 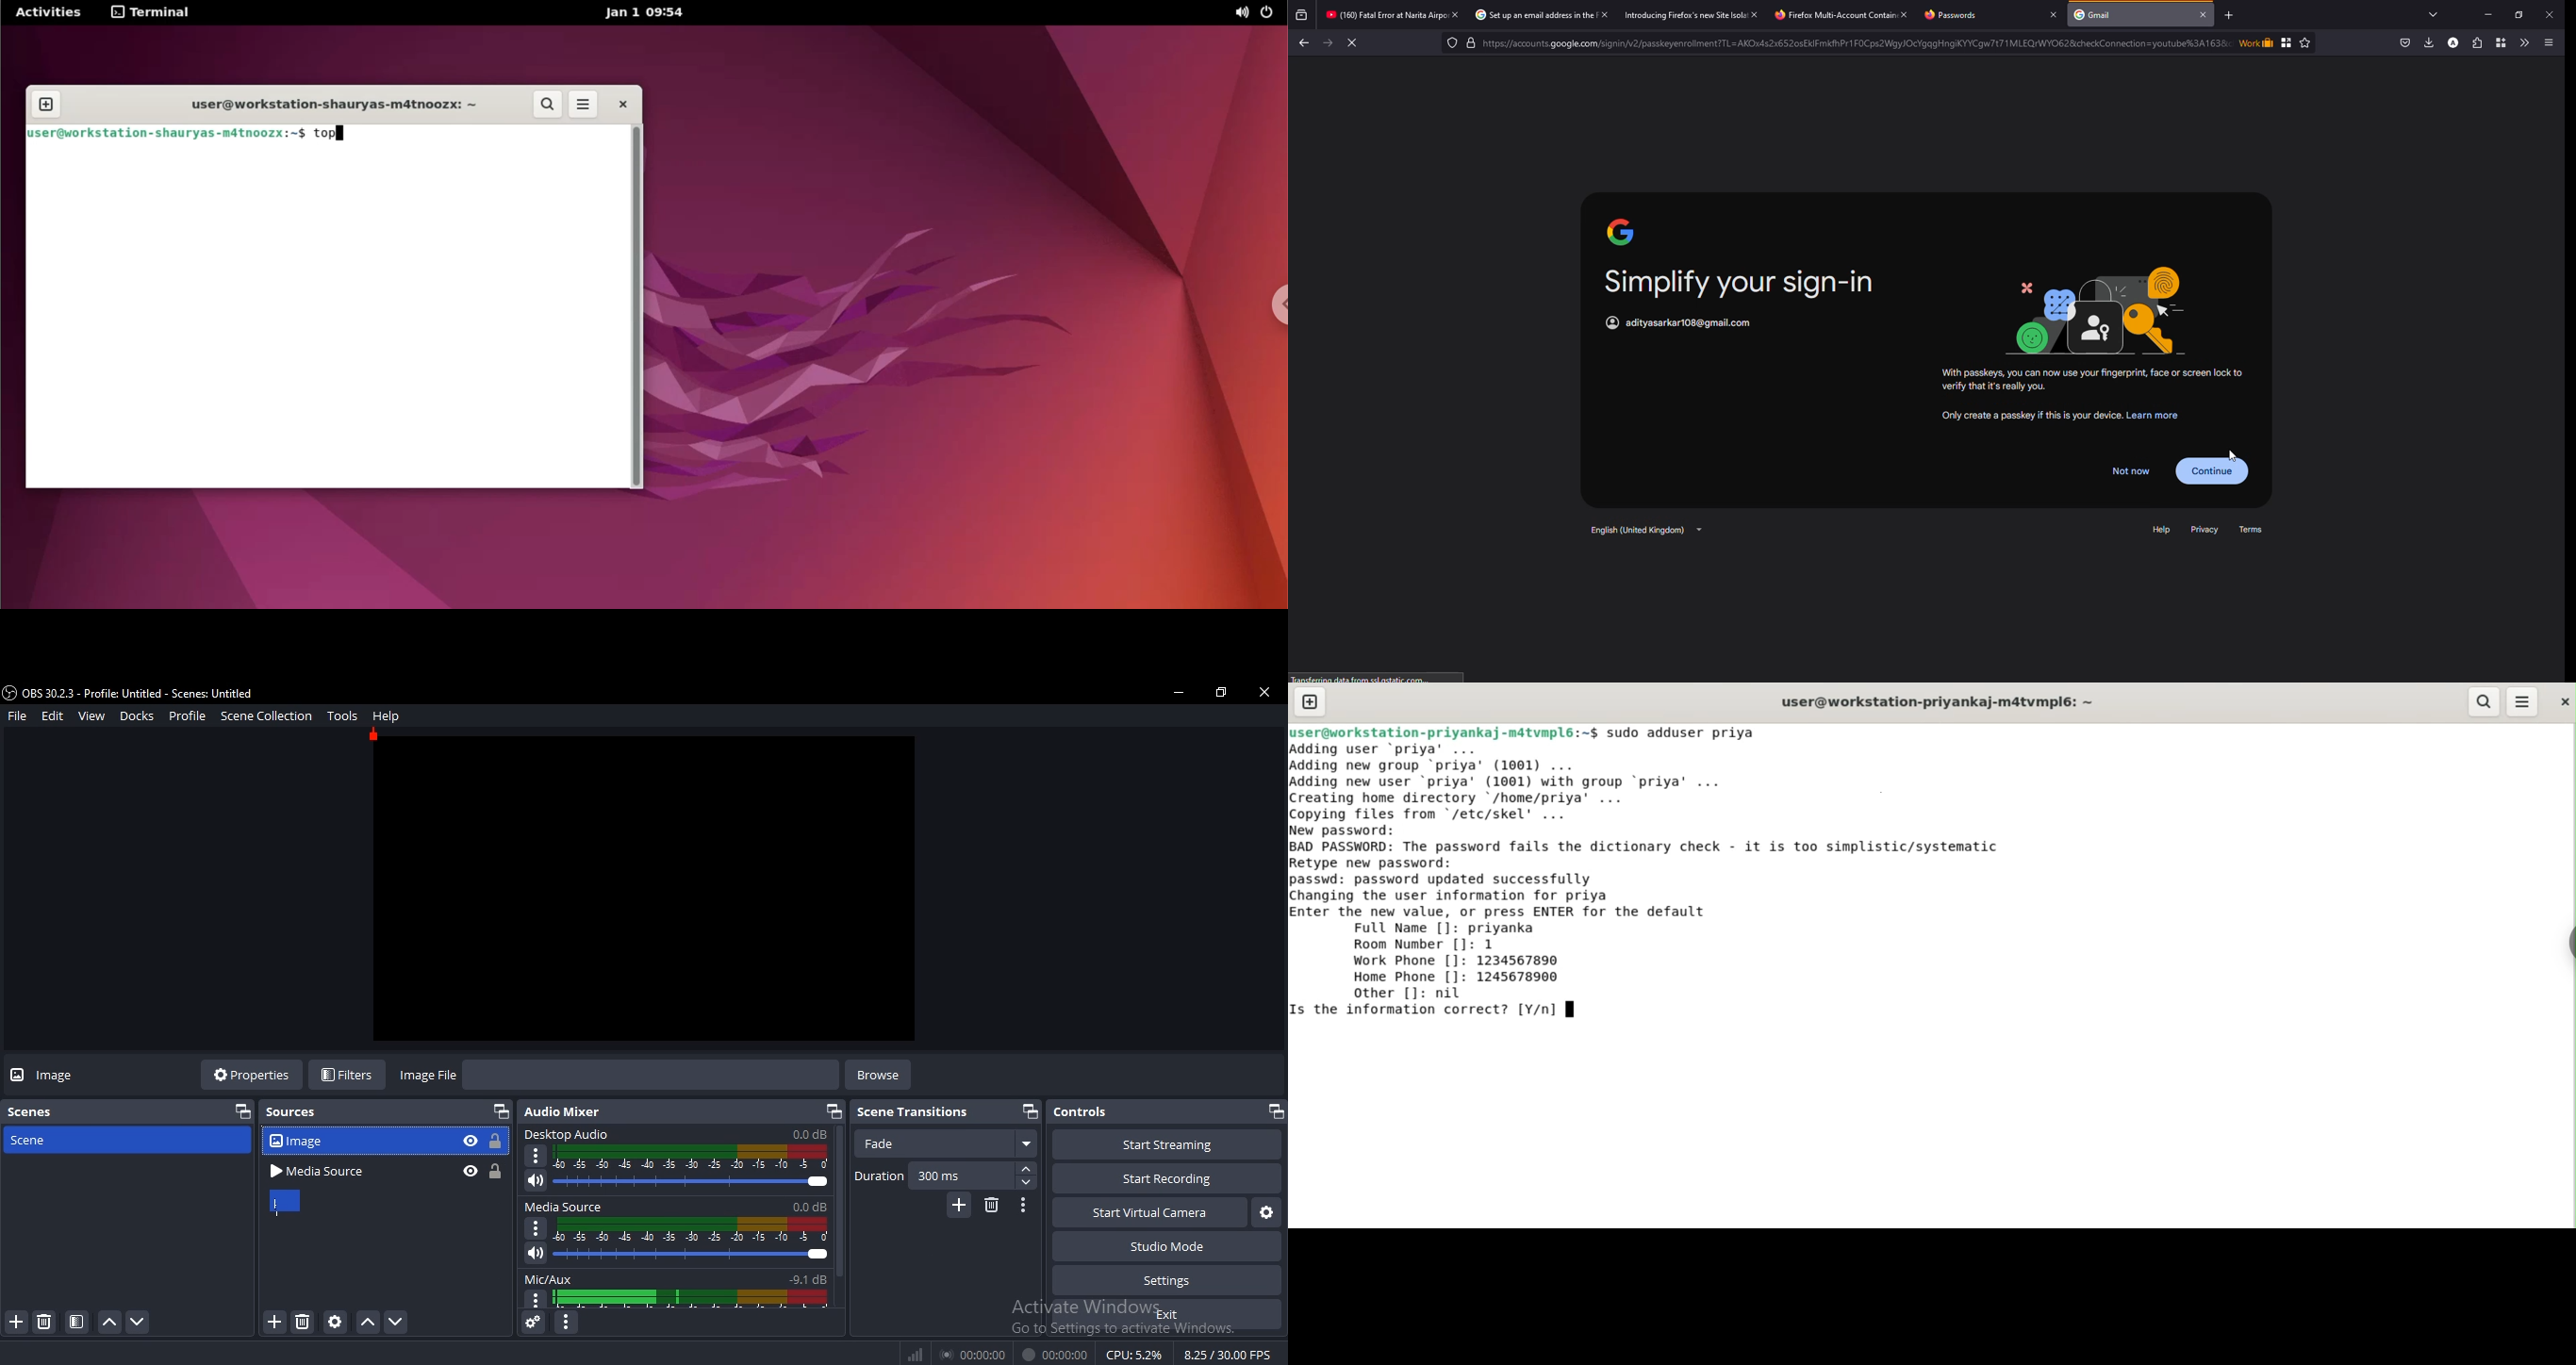 I want to click on English, so click(x=1644, y=529).